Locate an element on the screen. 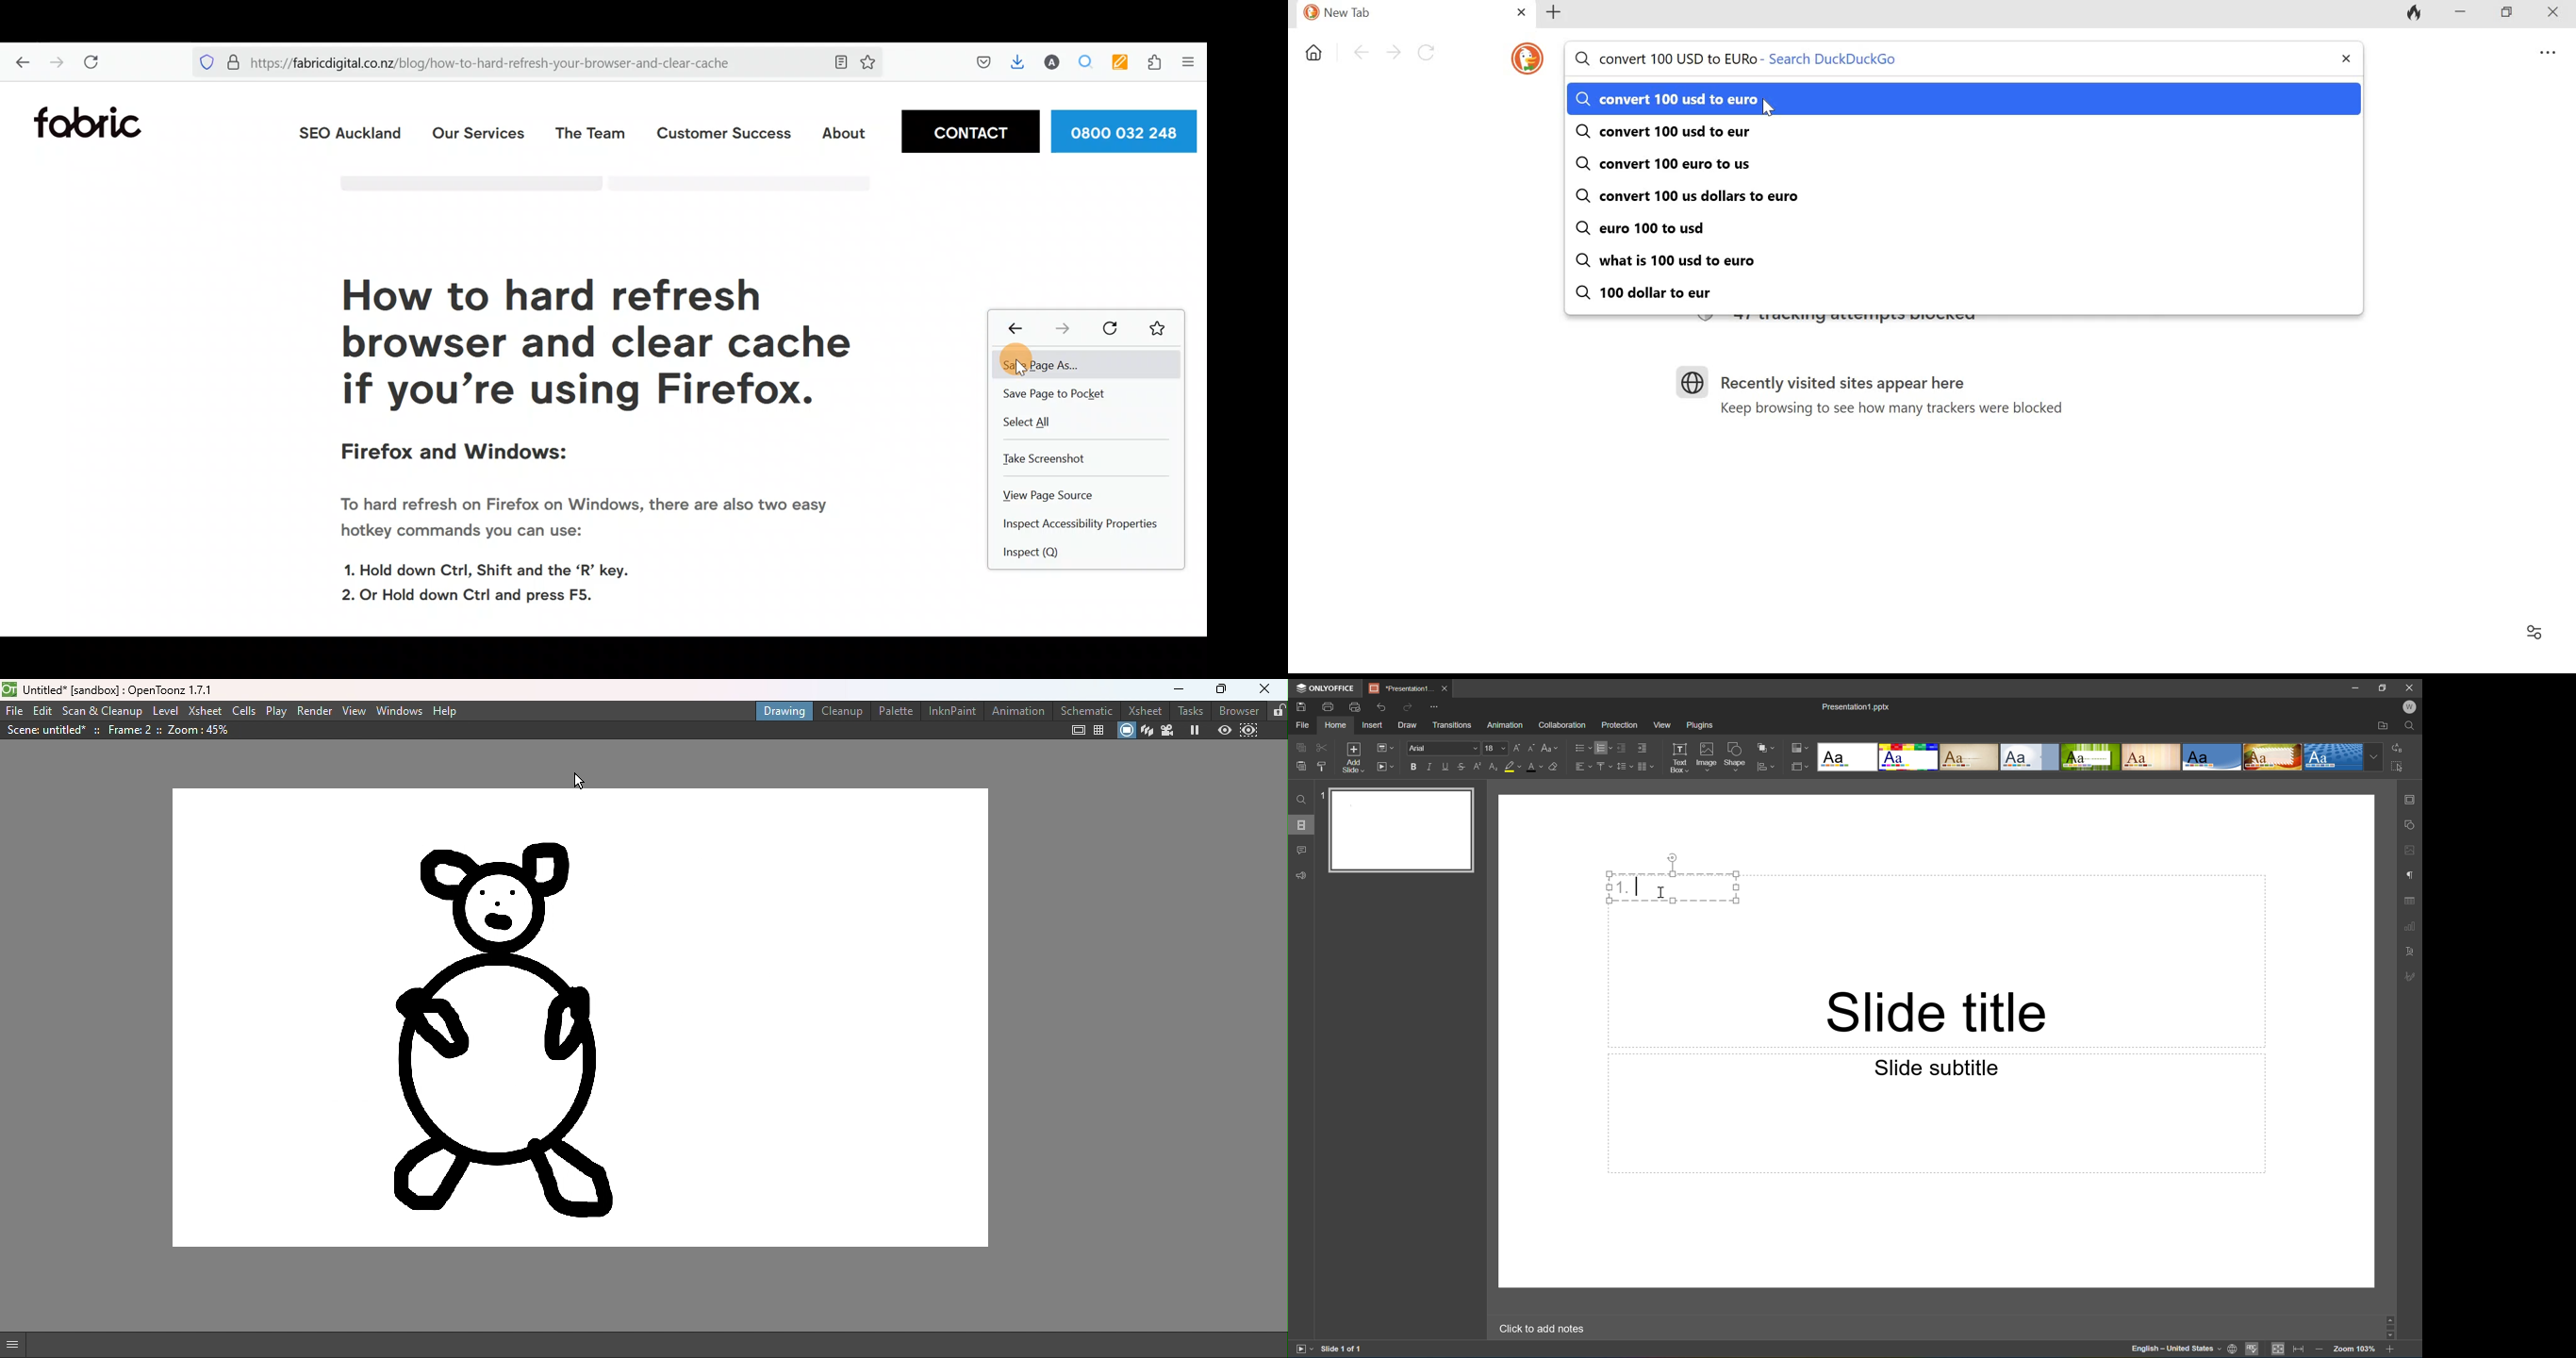  To hard refresh on Firefox on Windows, there are also two easy
hotkey commands you can use: is located at coordinates (581, 521).